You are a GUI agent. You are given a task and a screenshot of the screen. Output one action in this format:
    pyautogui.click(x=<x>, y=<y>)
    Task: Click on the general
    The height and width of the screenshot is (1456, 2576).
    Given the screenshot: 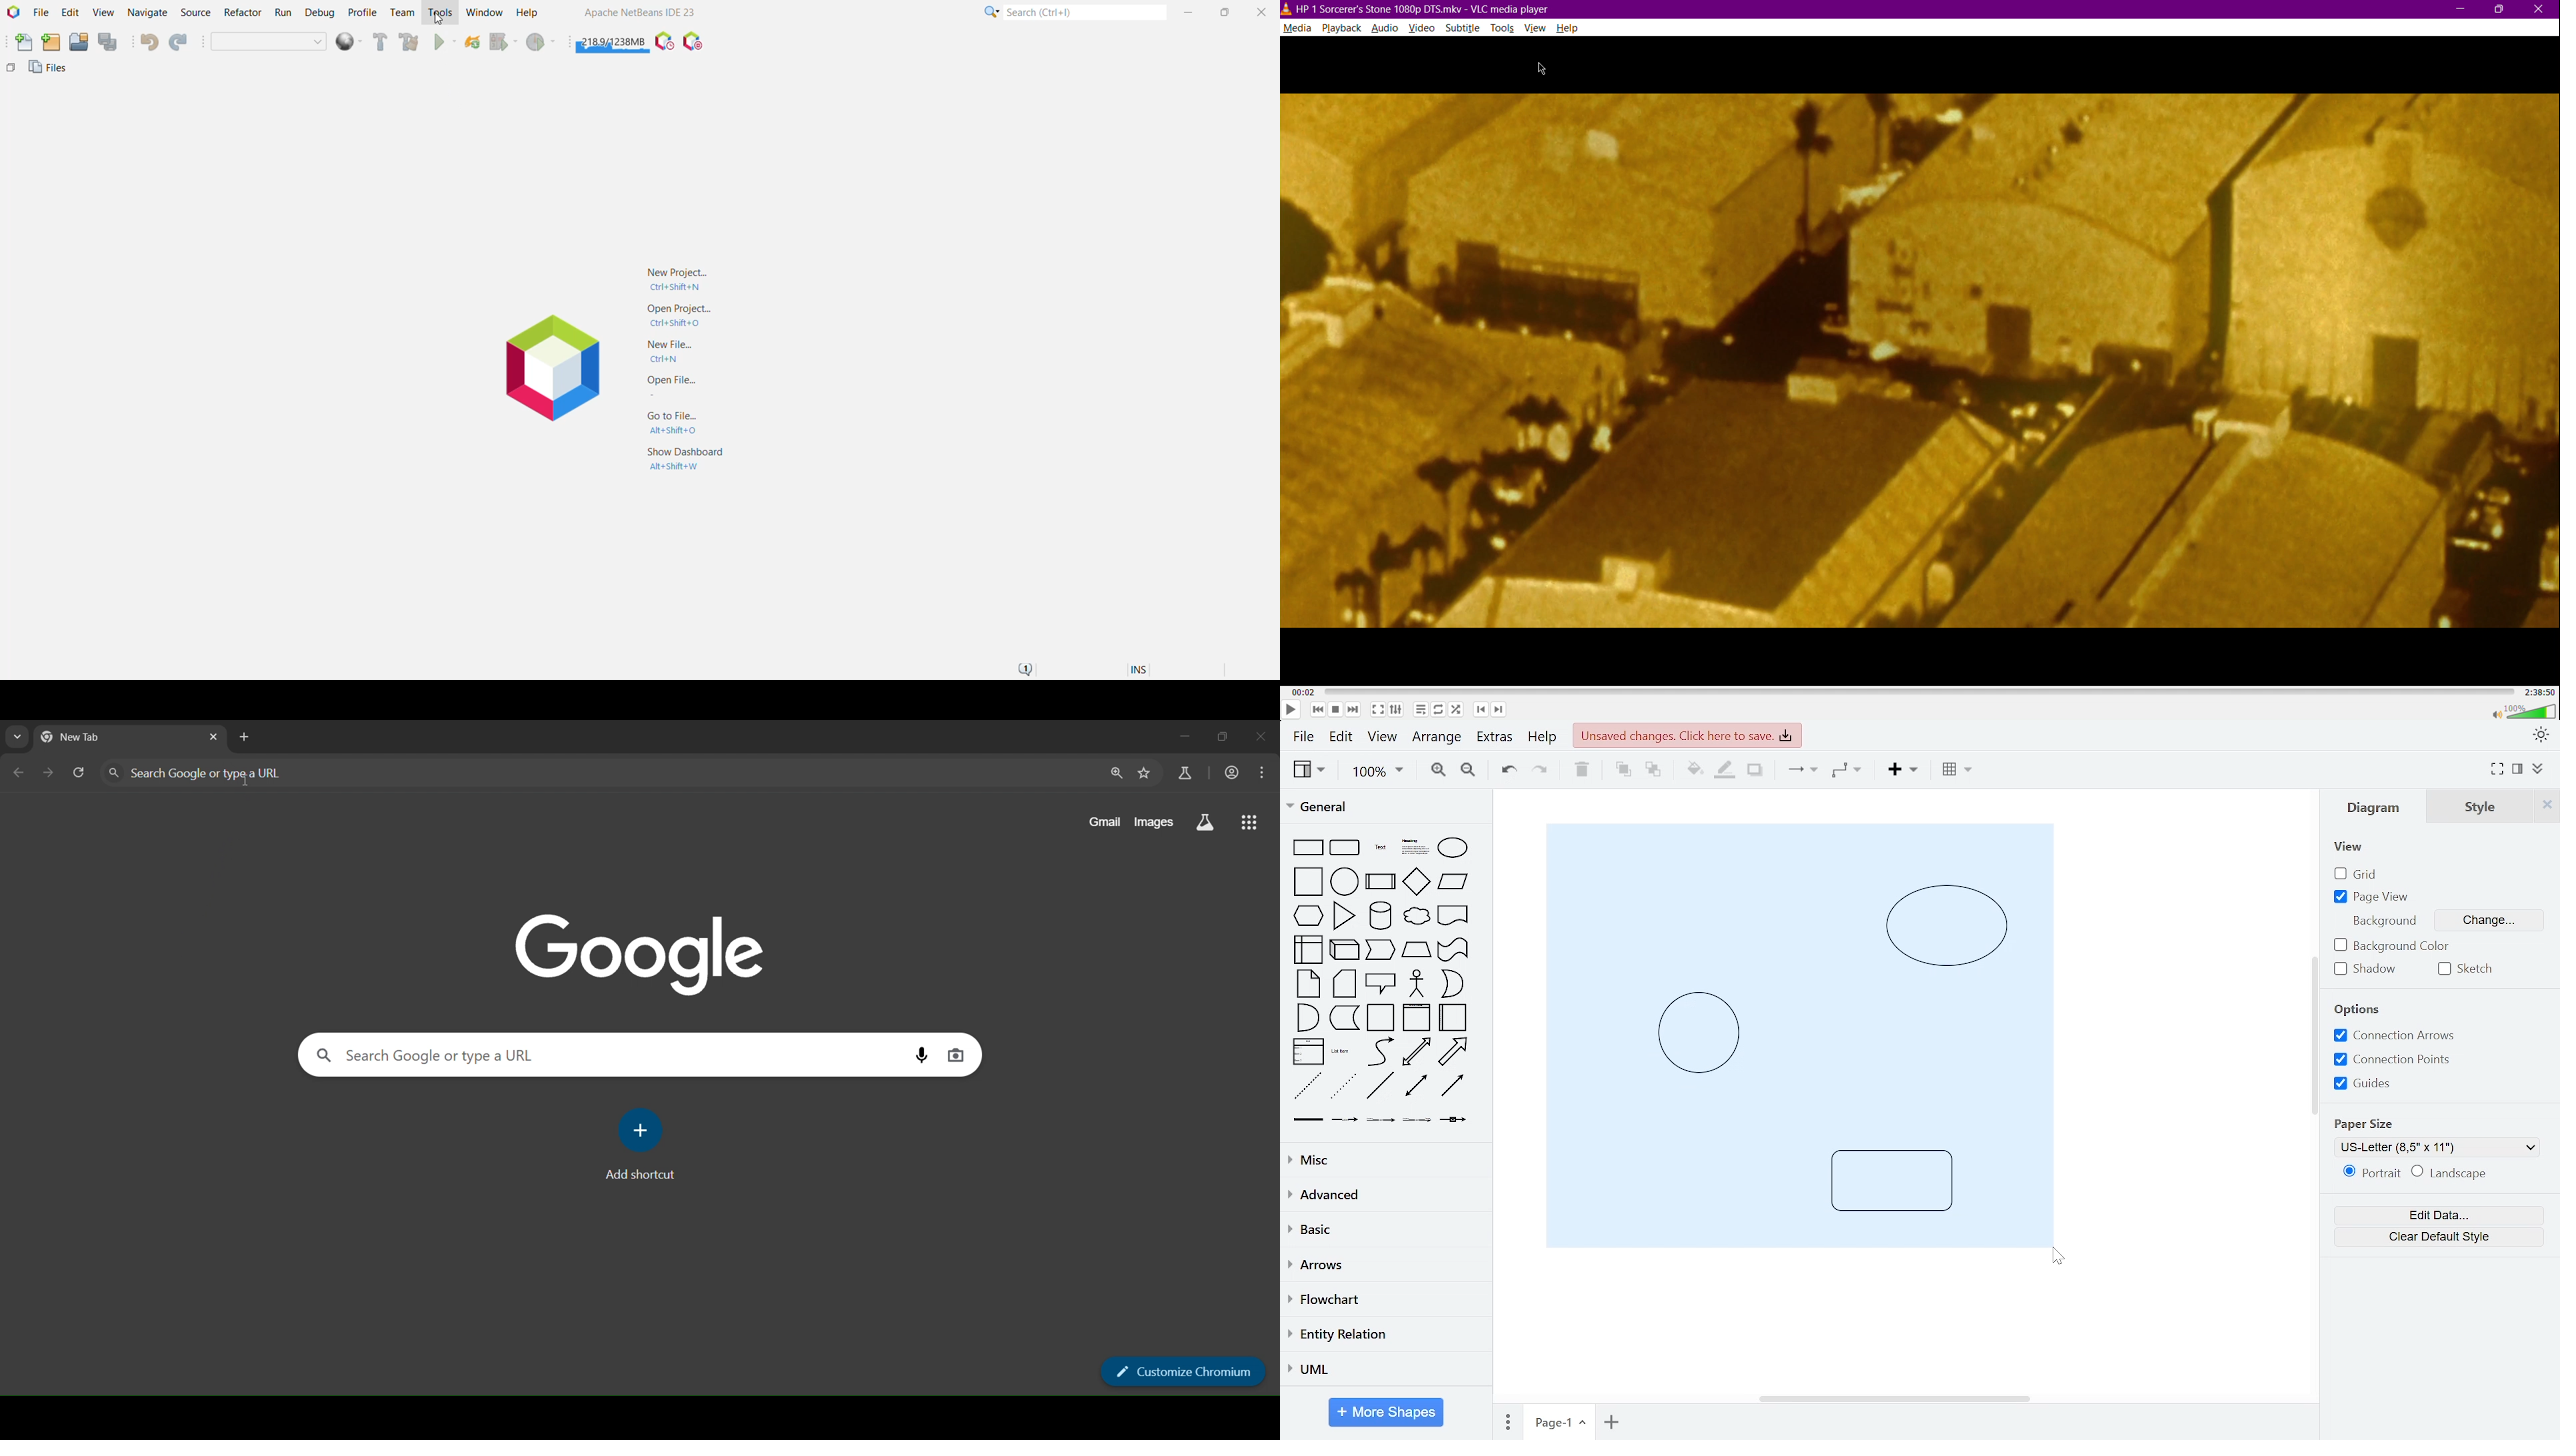 What is the action you would take?
    pyautogui.click(x=1382, y=808)
    